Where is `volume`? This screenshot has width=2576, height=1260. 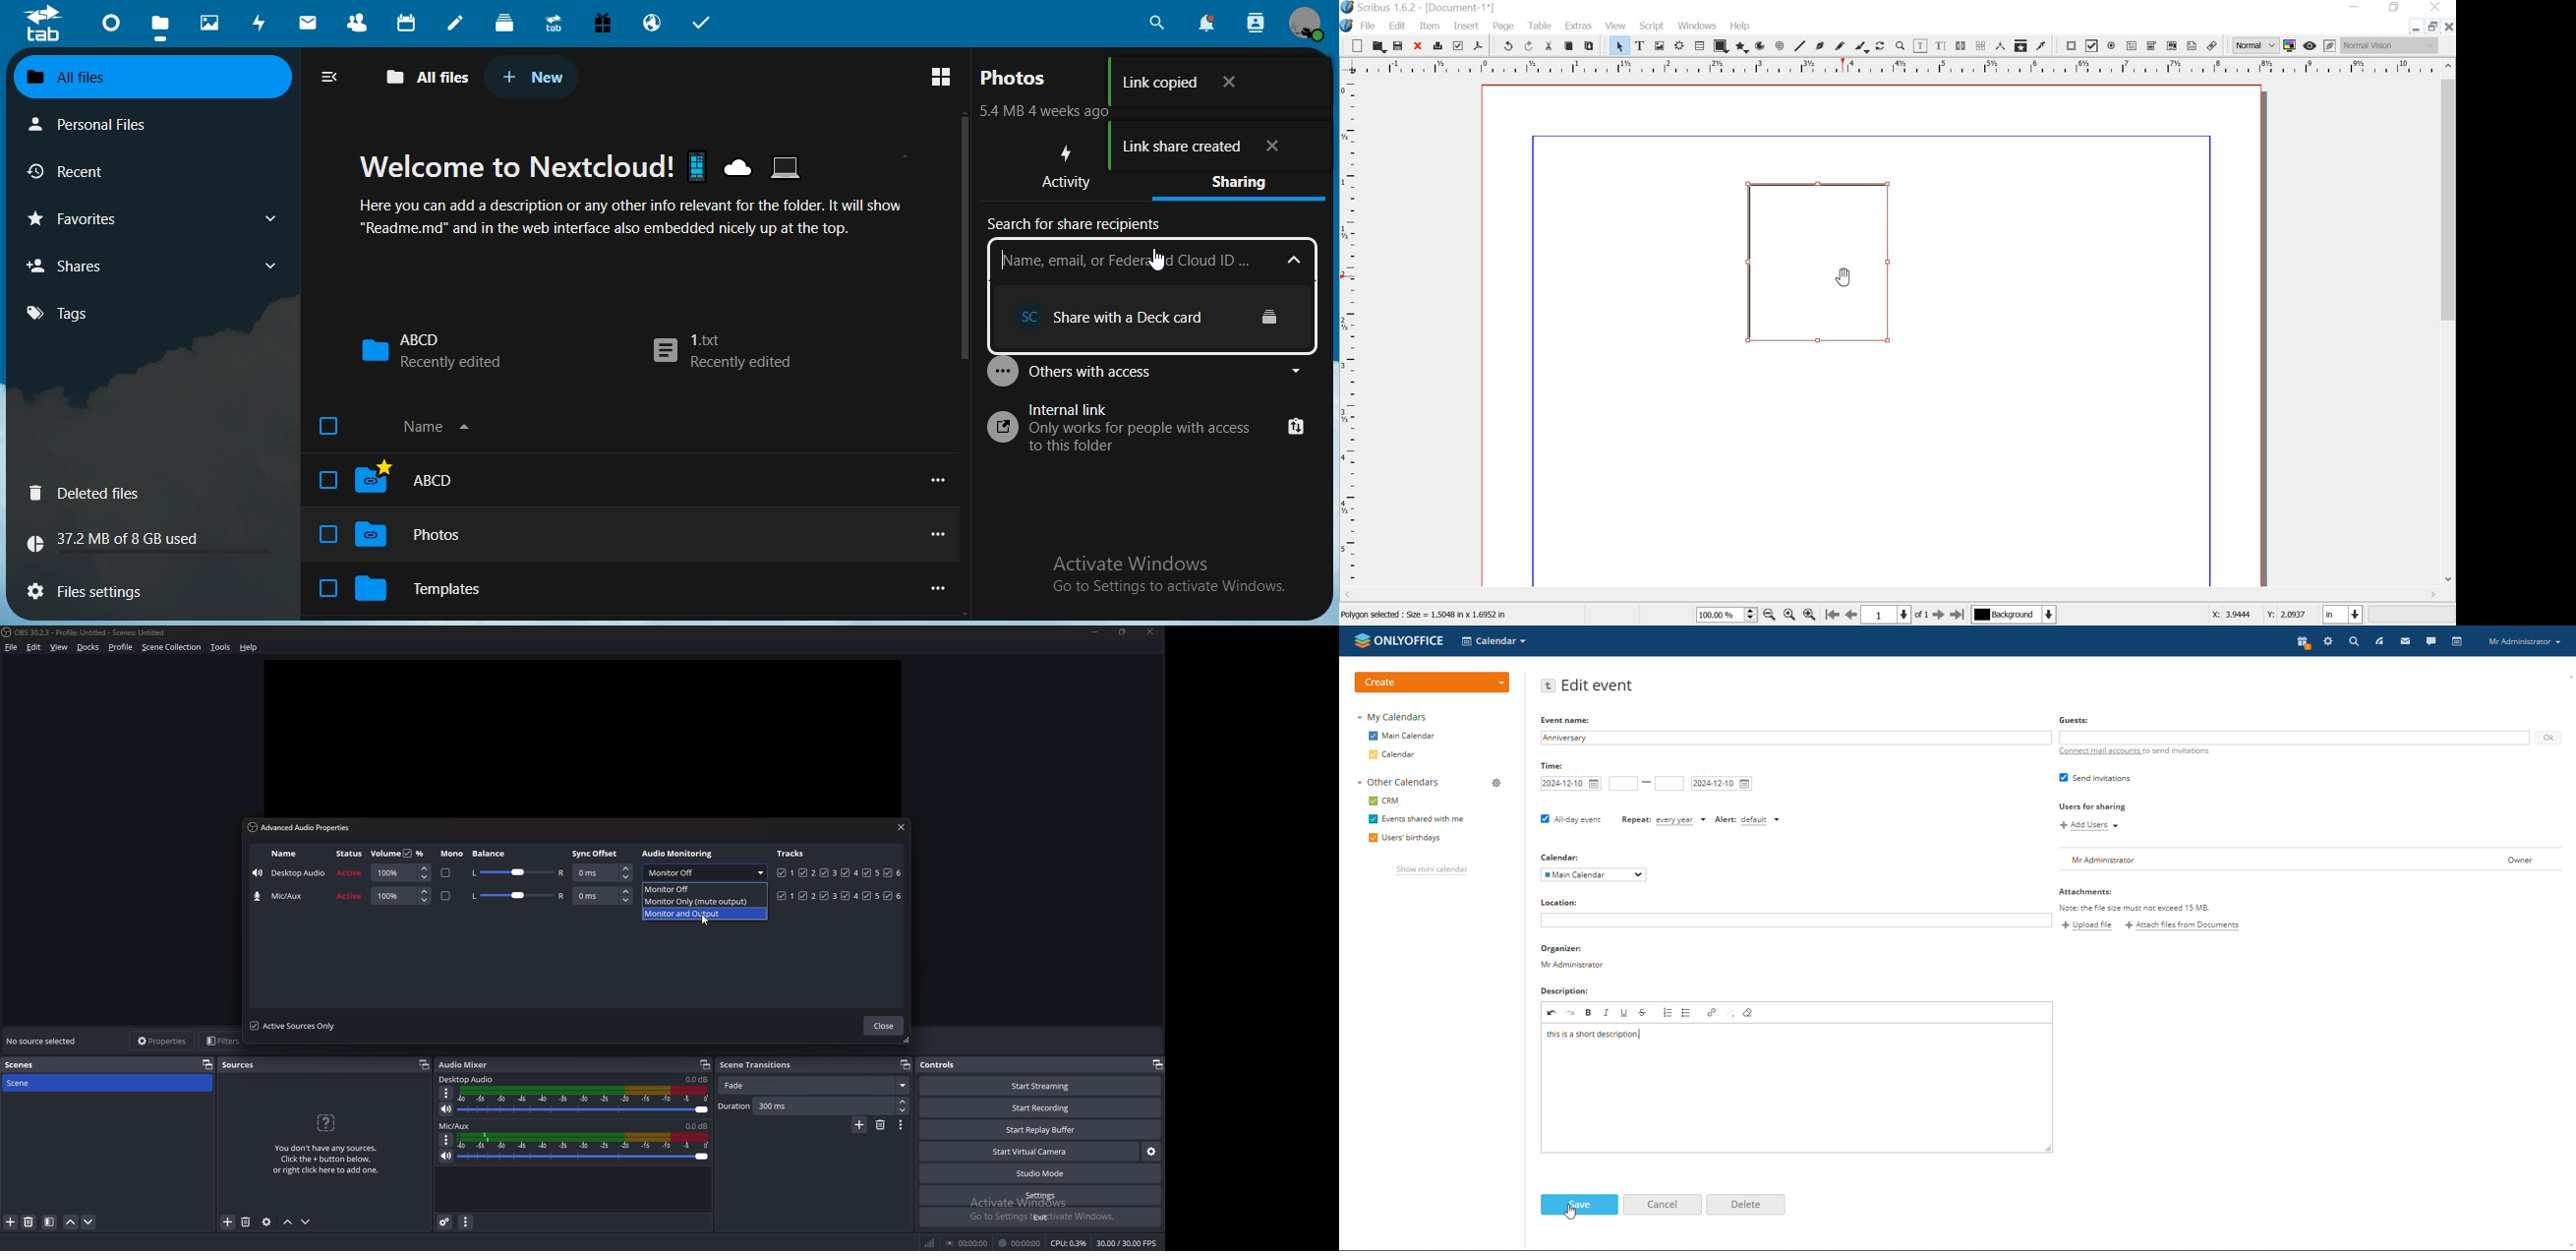 volume is located at coordinates (385, 854).